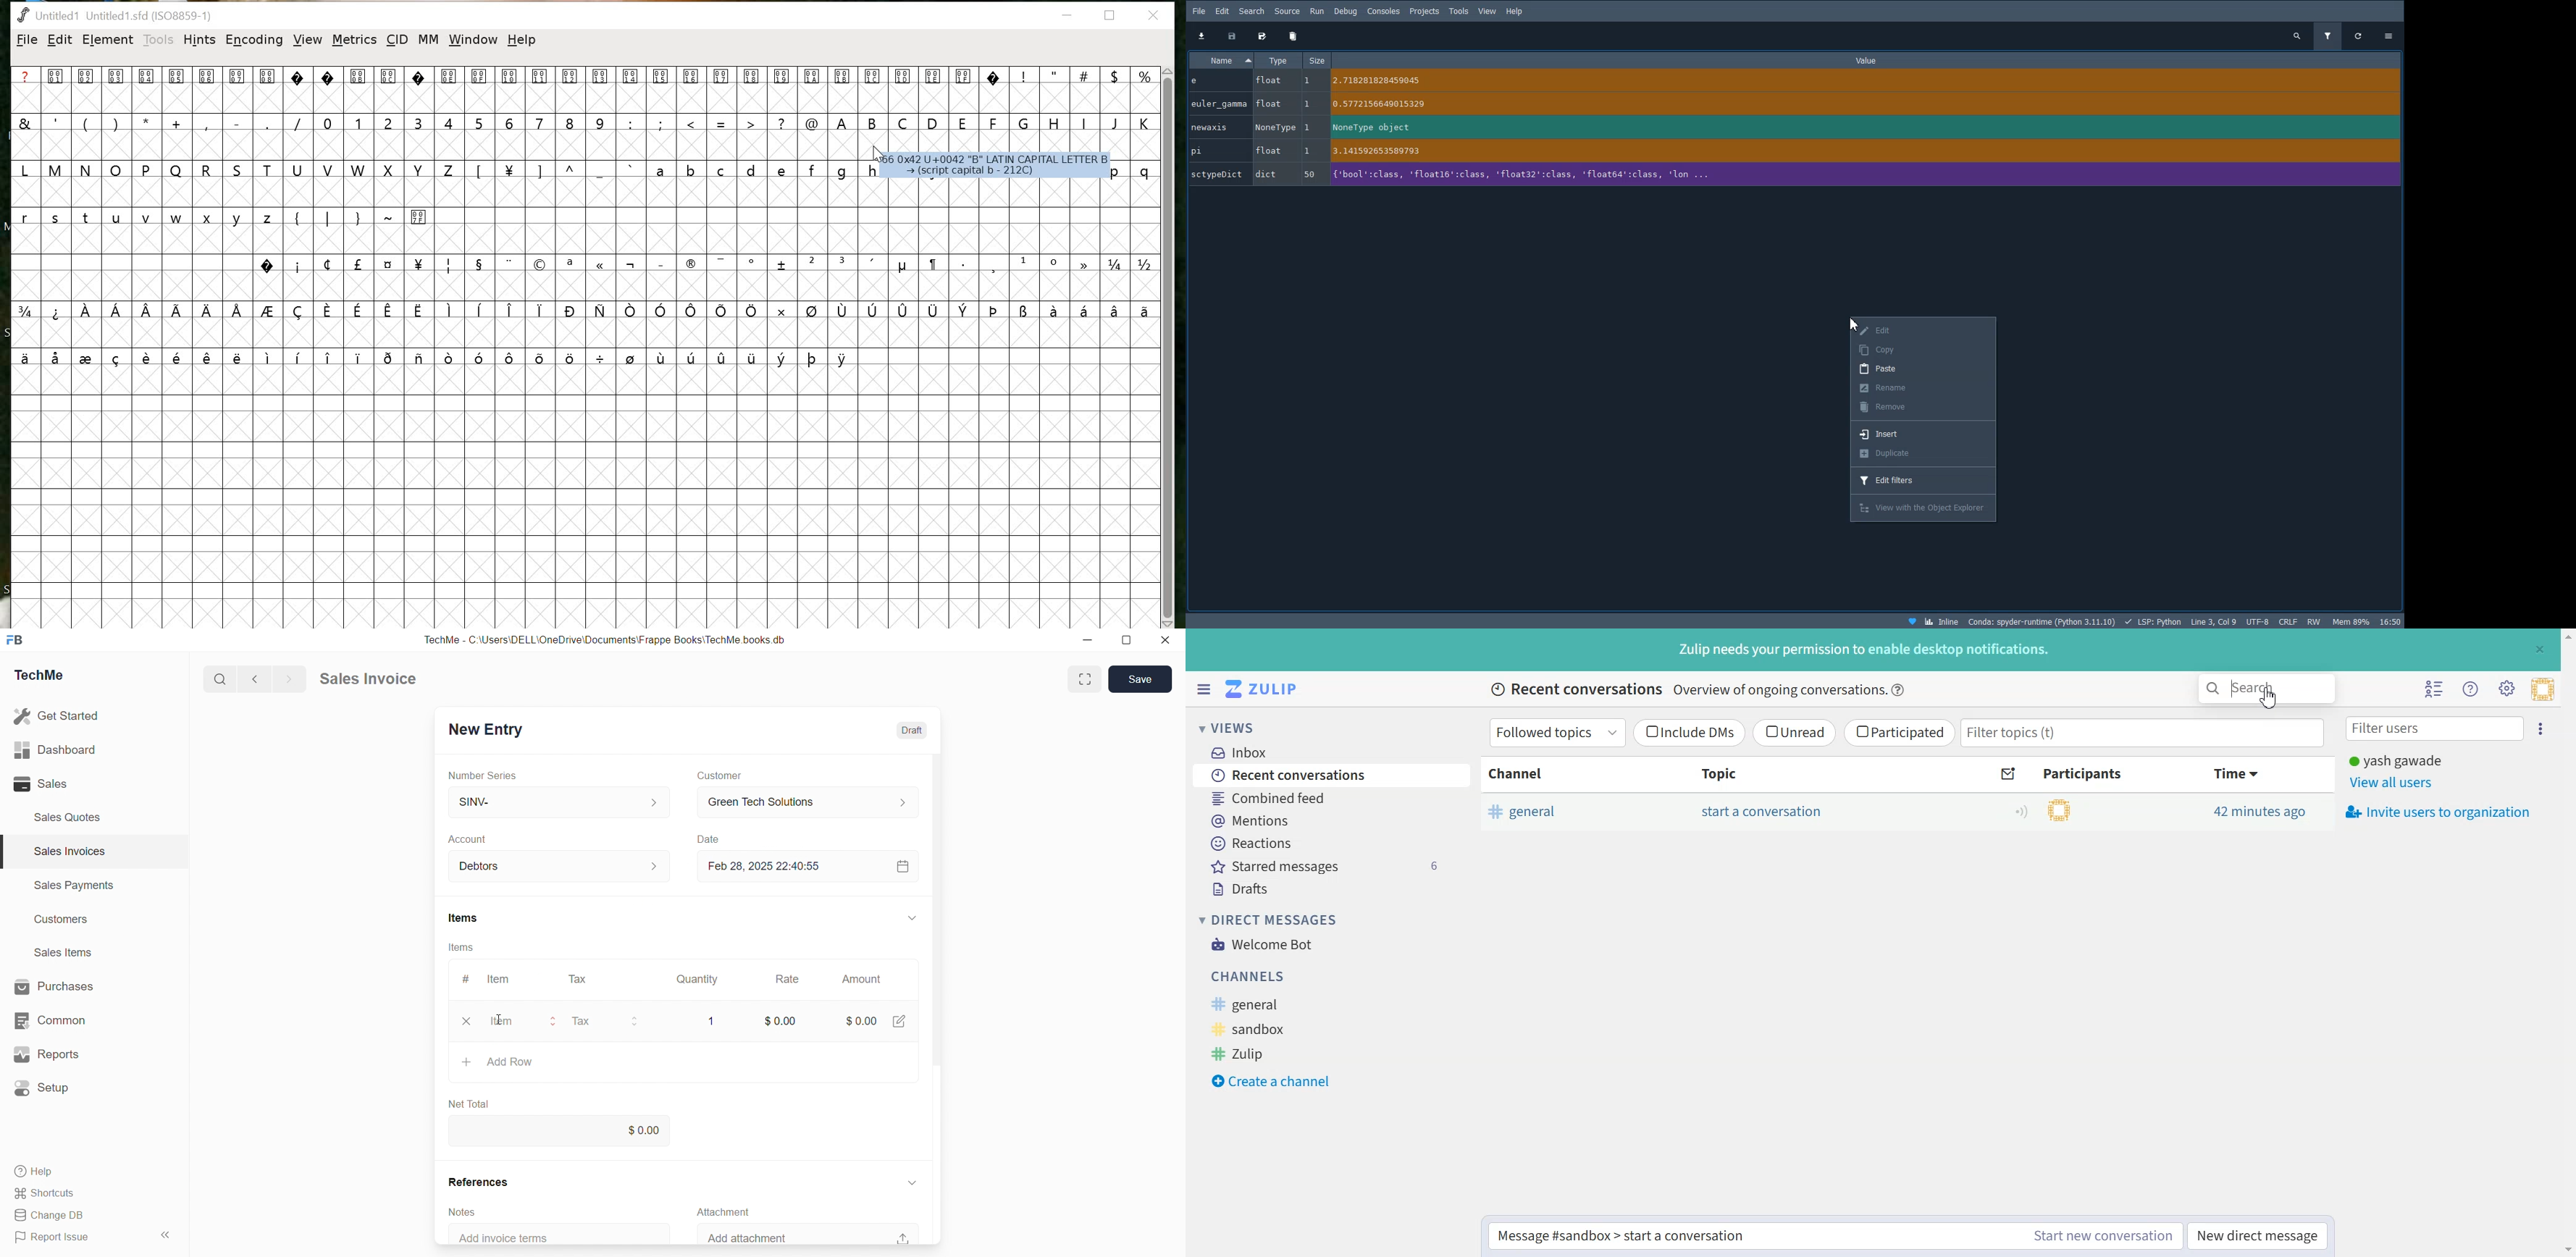 This screenshot has width=2576, height=1260. I want to click on Name, so click(1221, 59).